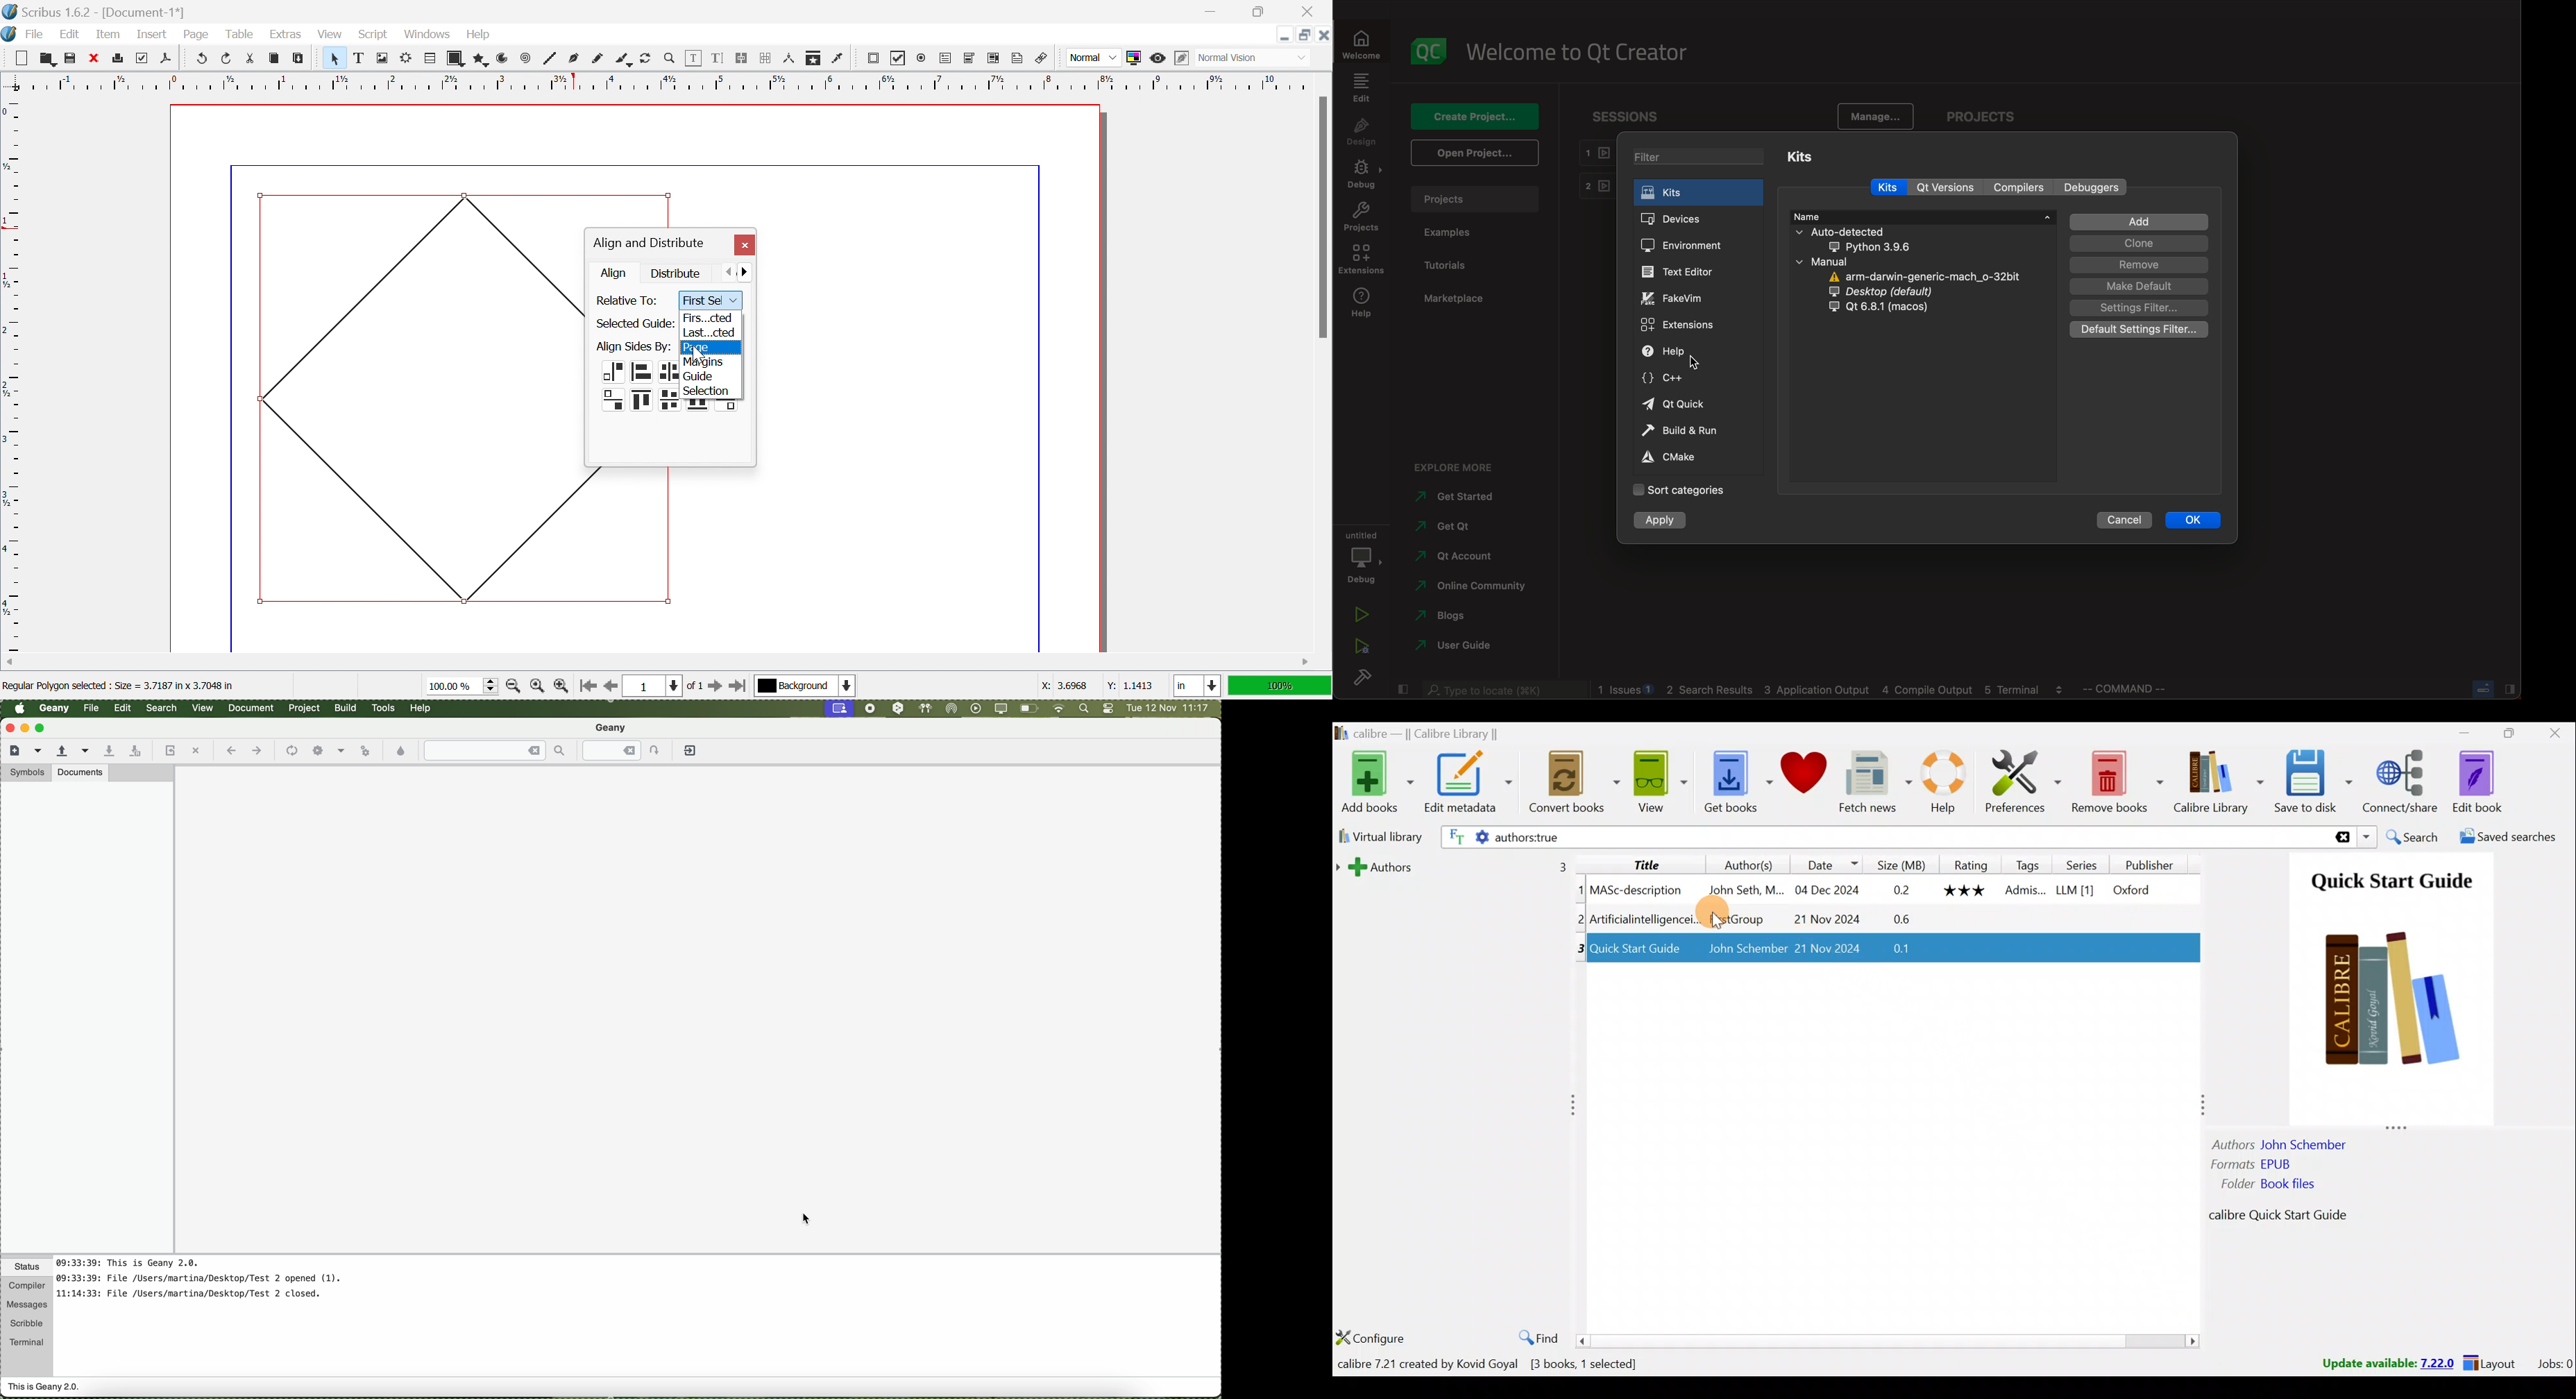 The image size is (2576, 1400). What do you see at coordinates (12, 375) in the screenshot?
I see `Ruler` at bounding box center [12, 375].